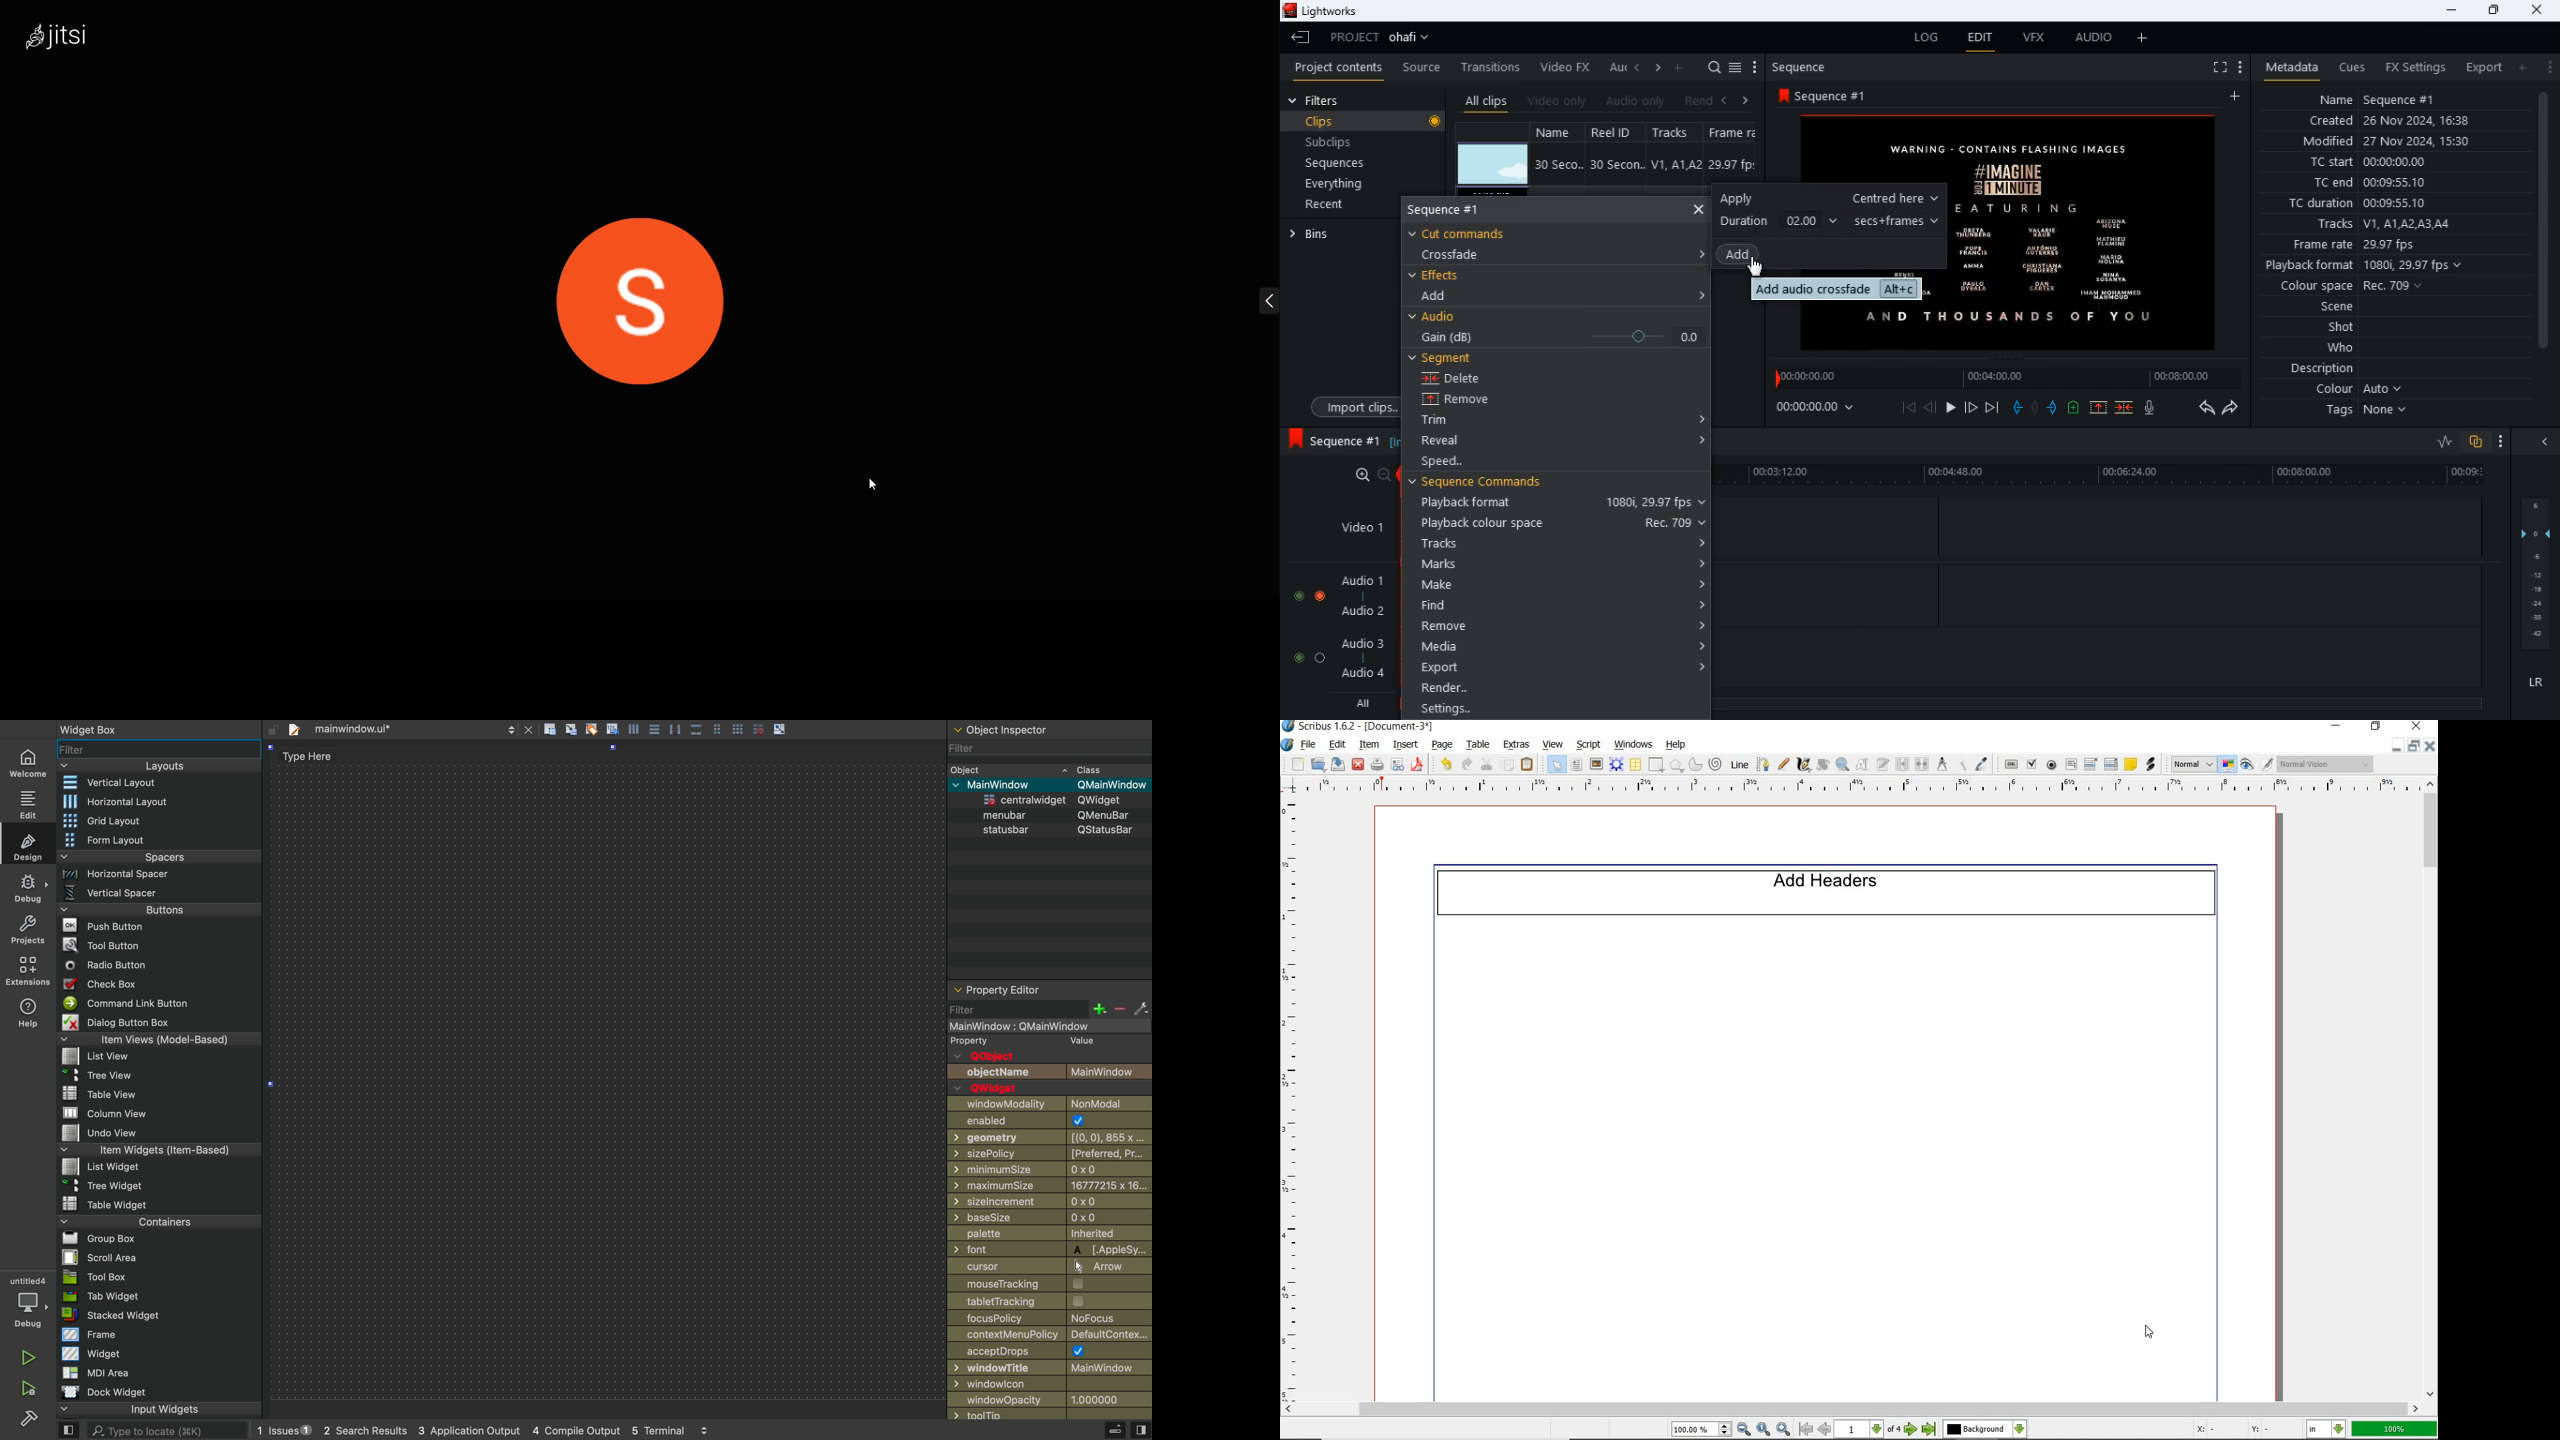 The width and height of the screenshot is (2576, 1456). What do you see at coordinates (638, 302) in the screenshot?
I see `display picture` at bounding box center [638, 302].